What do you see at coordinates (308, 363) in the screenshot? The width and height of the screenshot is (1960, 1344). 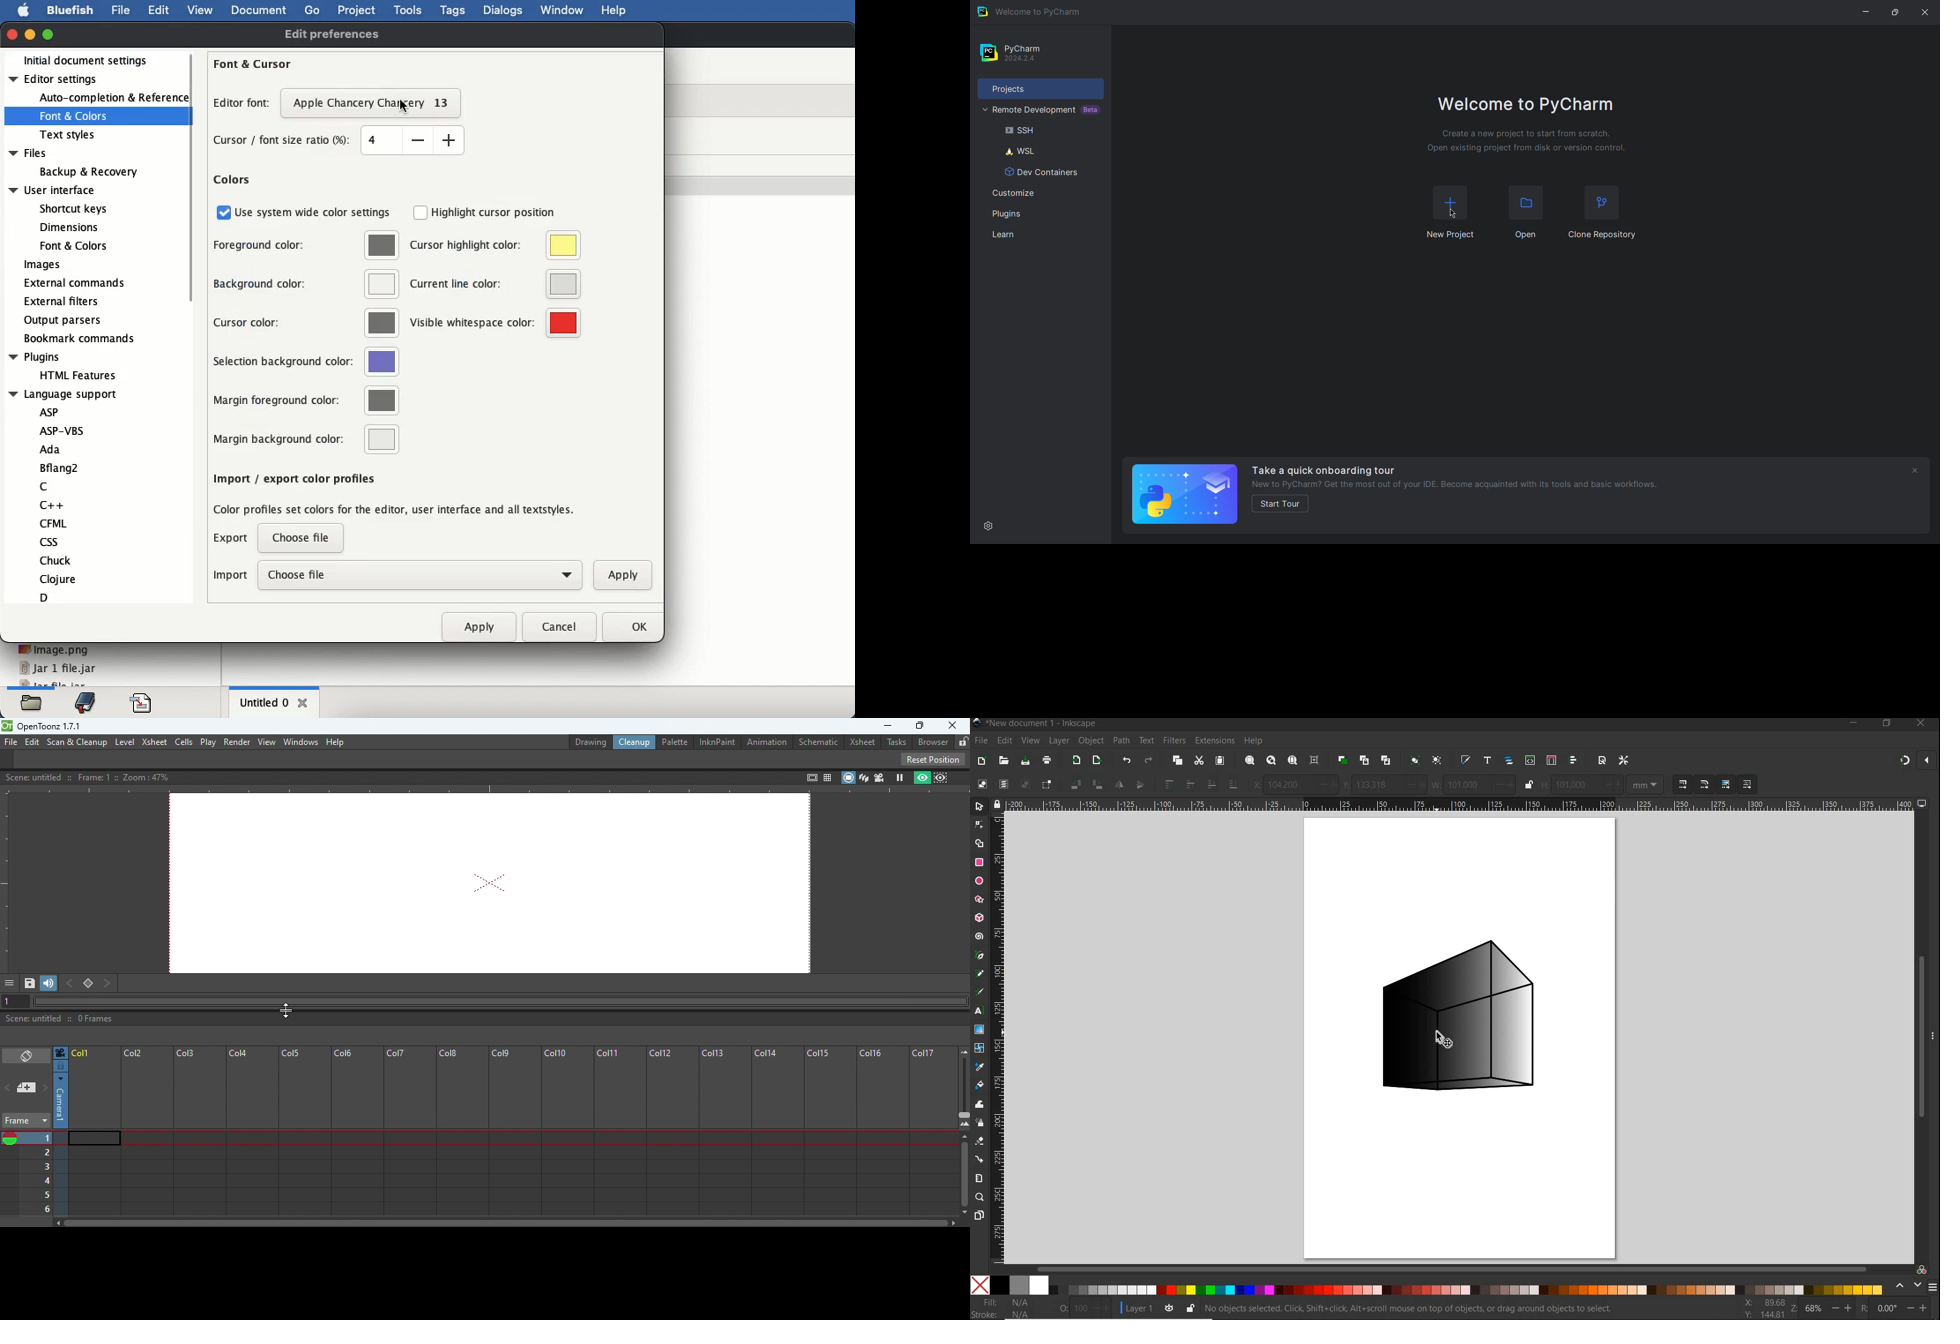 I see `selection background color` at bounding box center [308, 363].